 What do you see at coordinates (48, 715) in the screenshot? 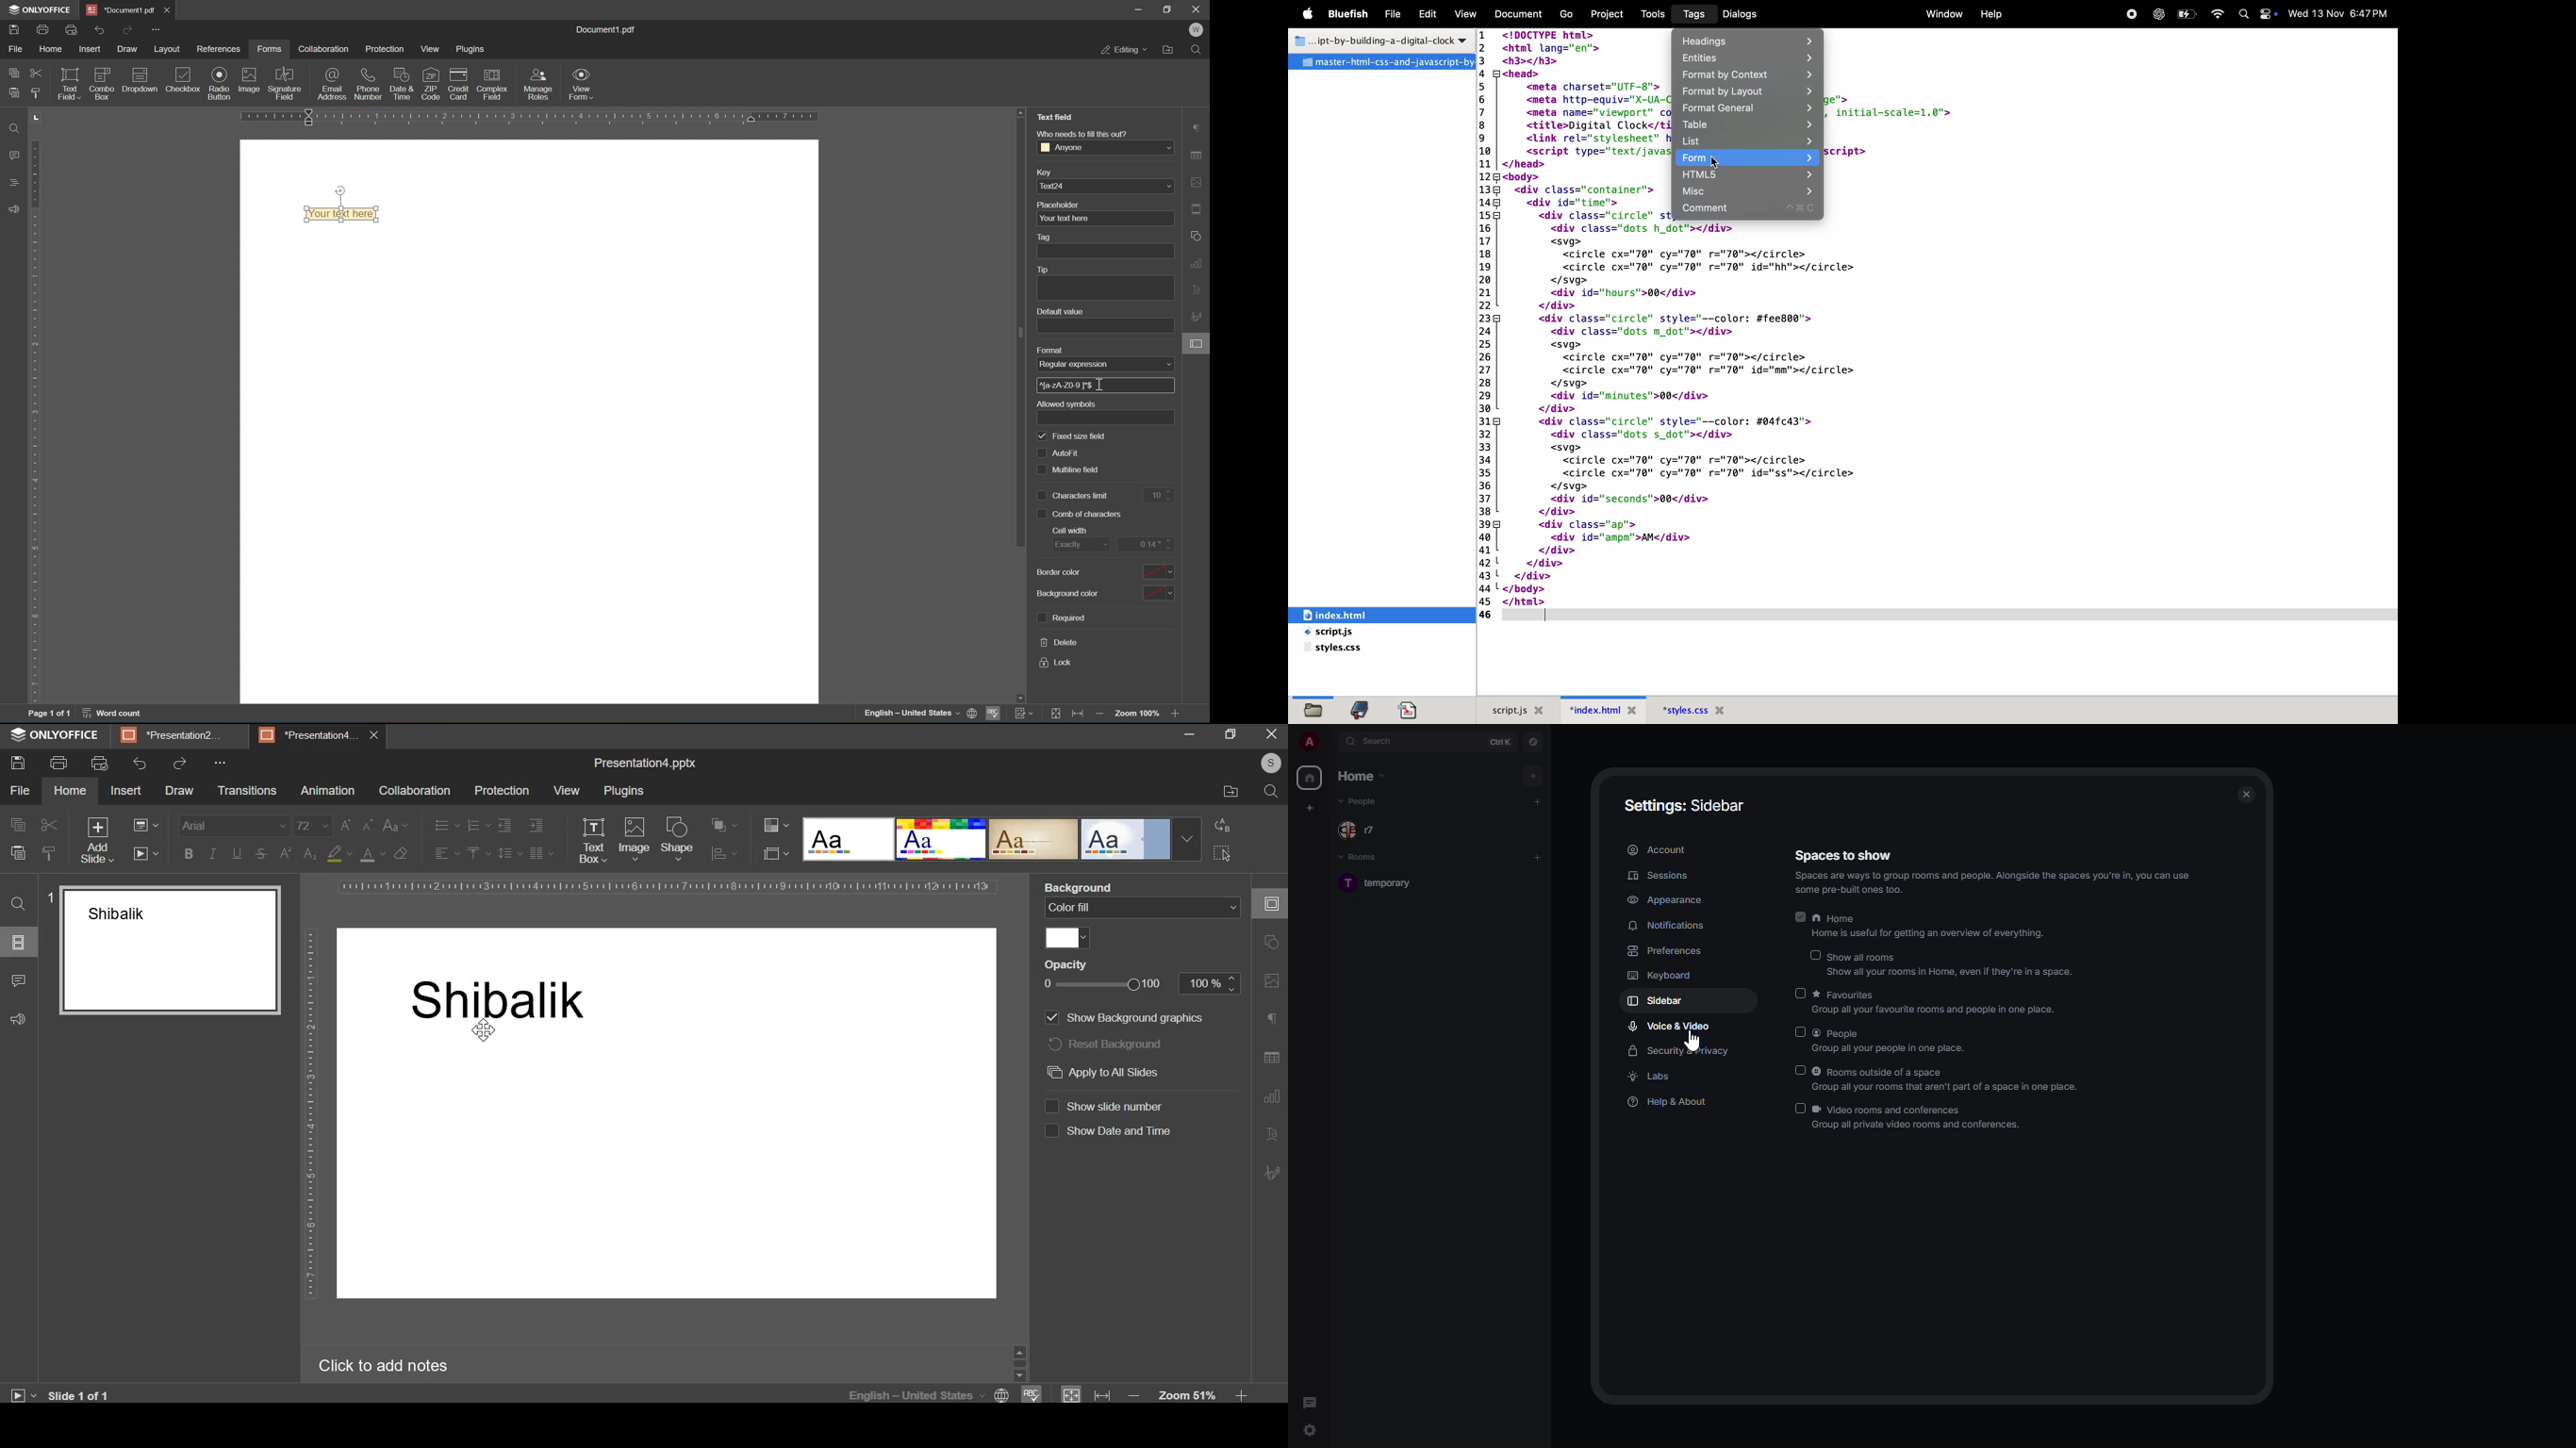
I see `page 1 of 1` at bounding box center [48, 715].